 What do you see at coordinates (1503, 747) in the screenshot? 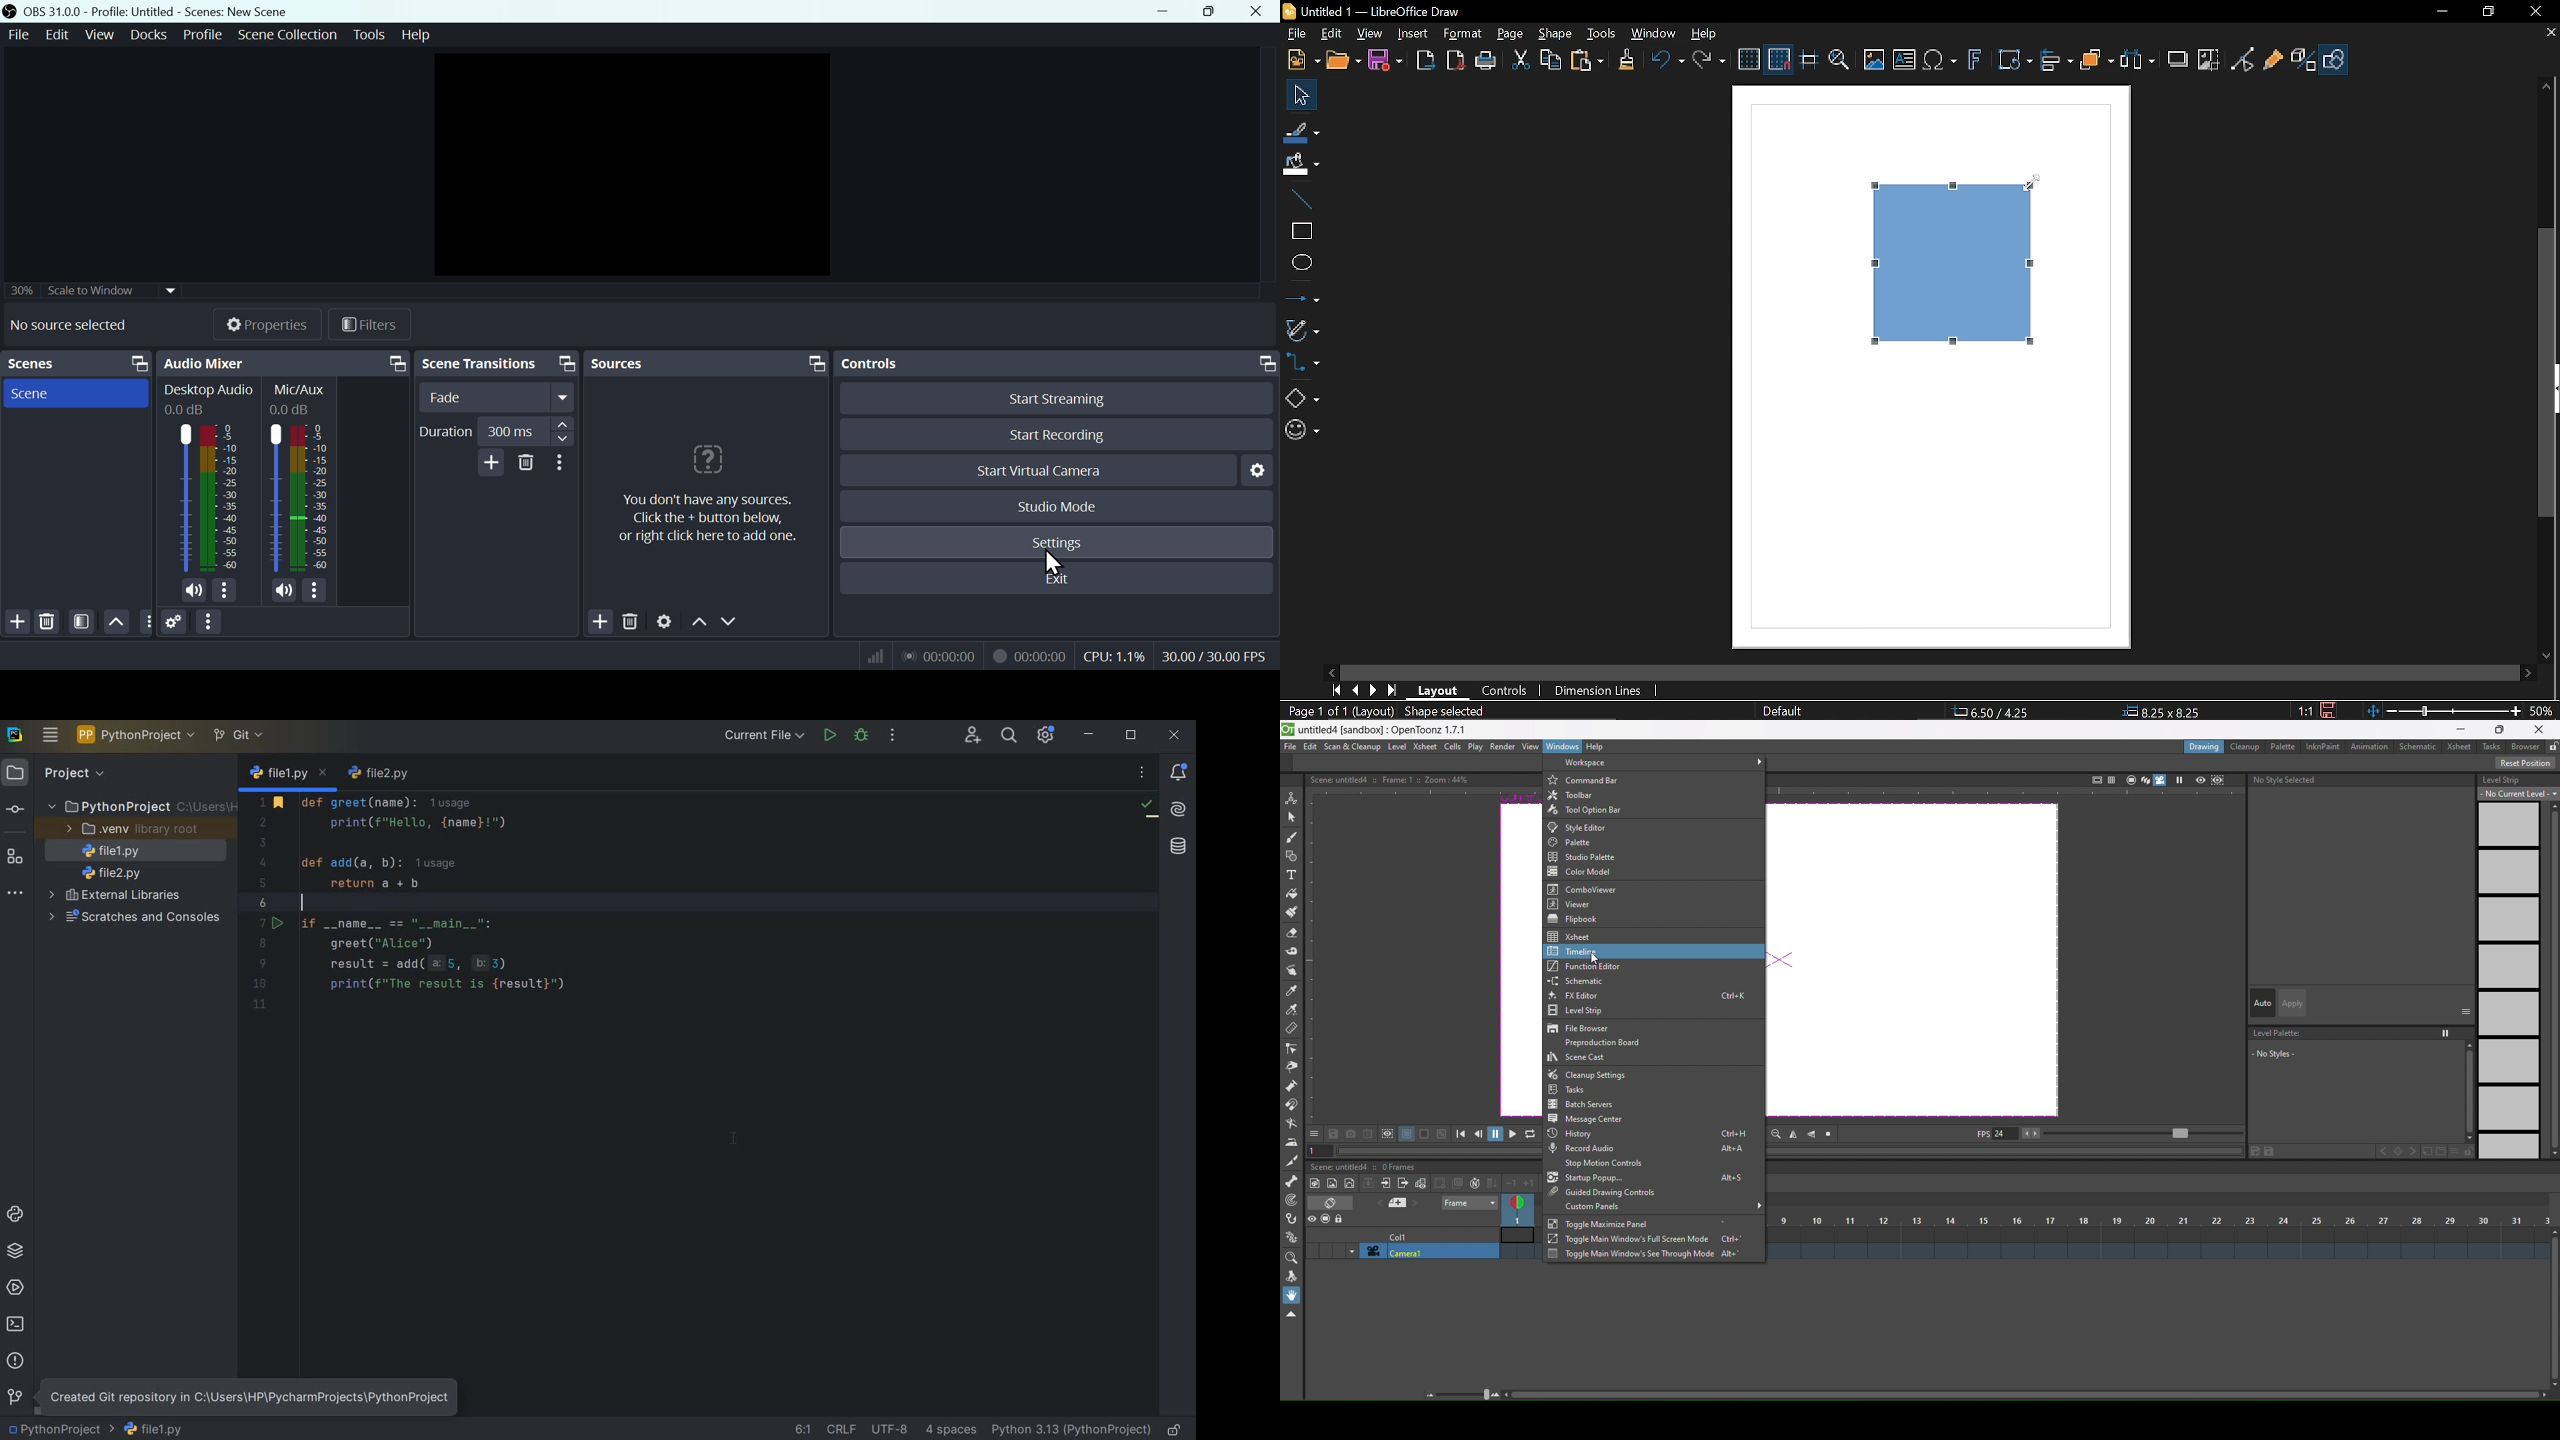
I see `render` at bounding box center [1503, 747].